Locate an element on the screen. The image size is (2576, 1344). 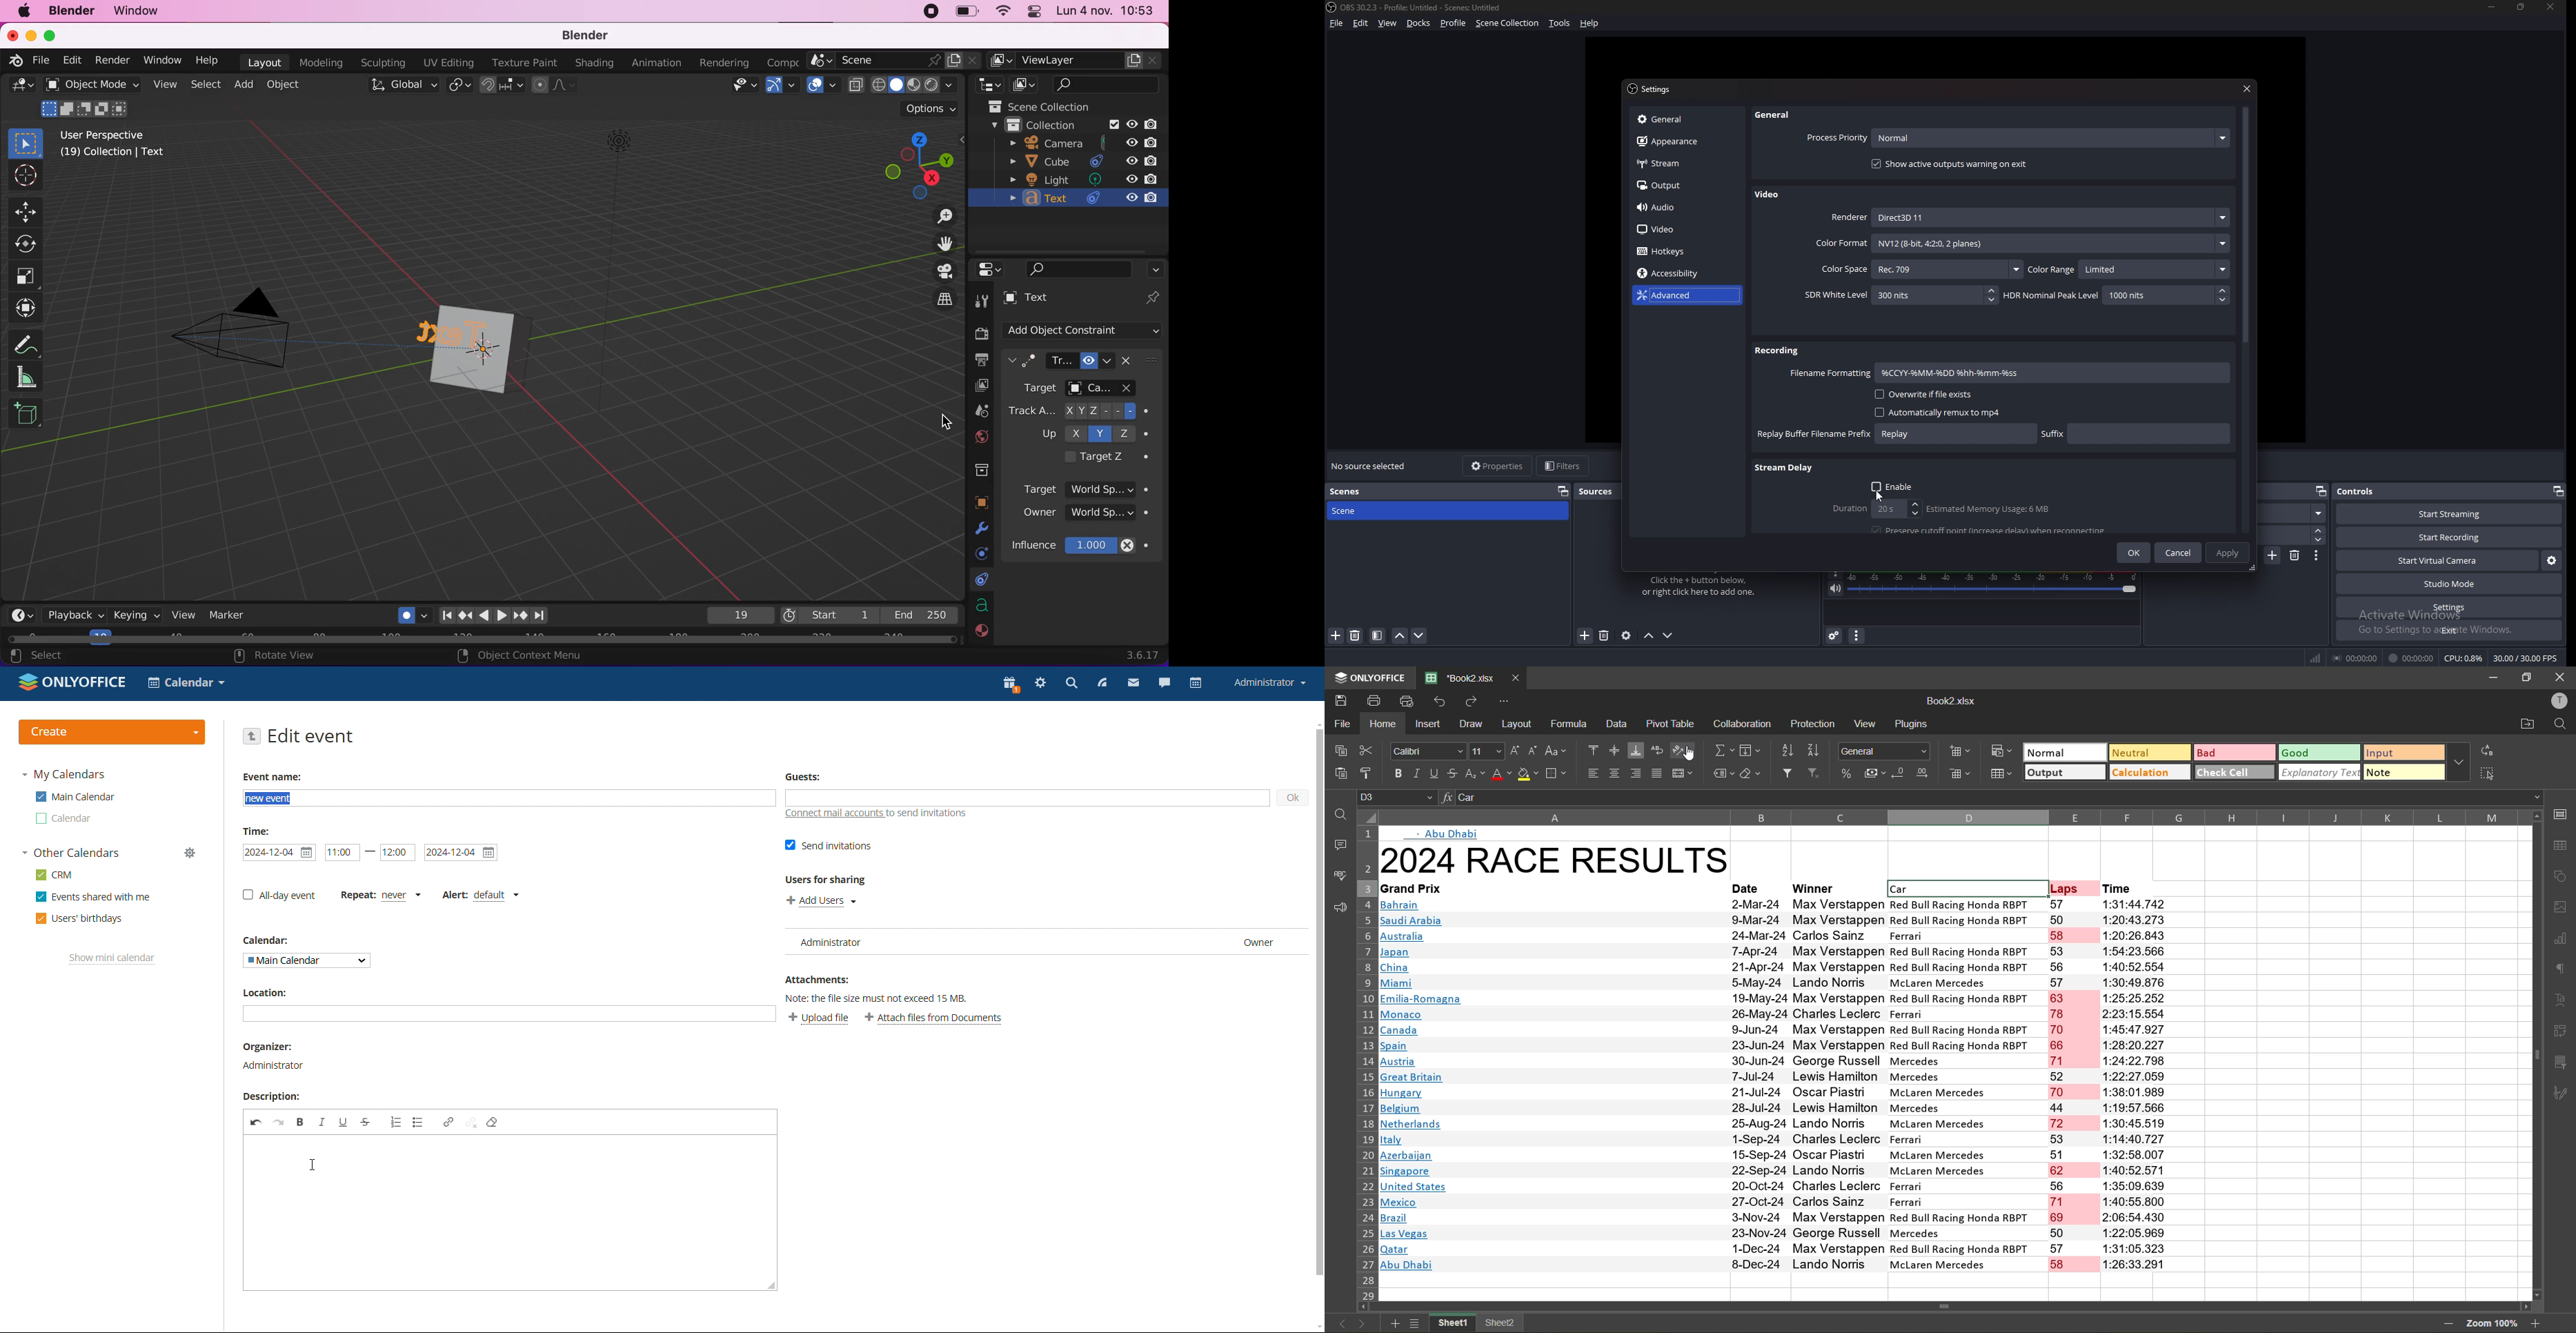
no sources selected is located at coordinates (1371, 466).